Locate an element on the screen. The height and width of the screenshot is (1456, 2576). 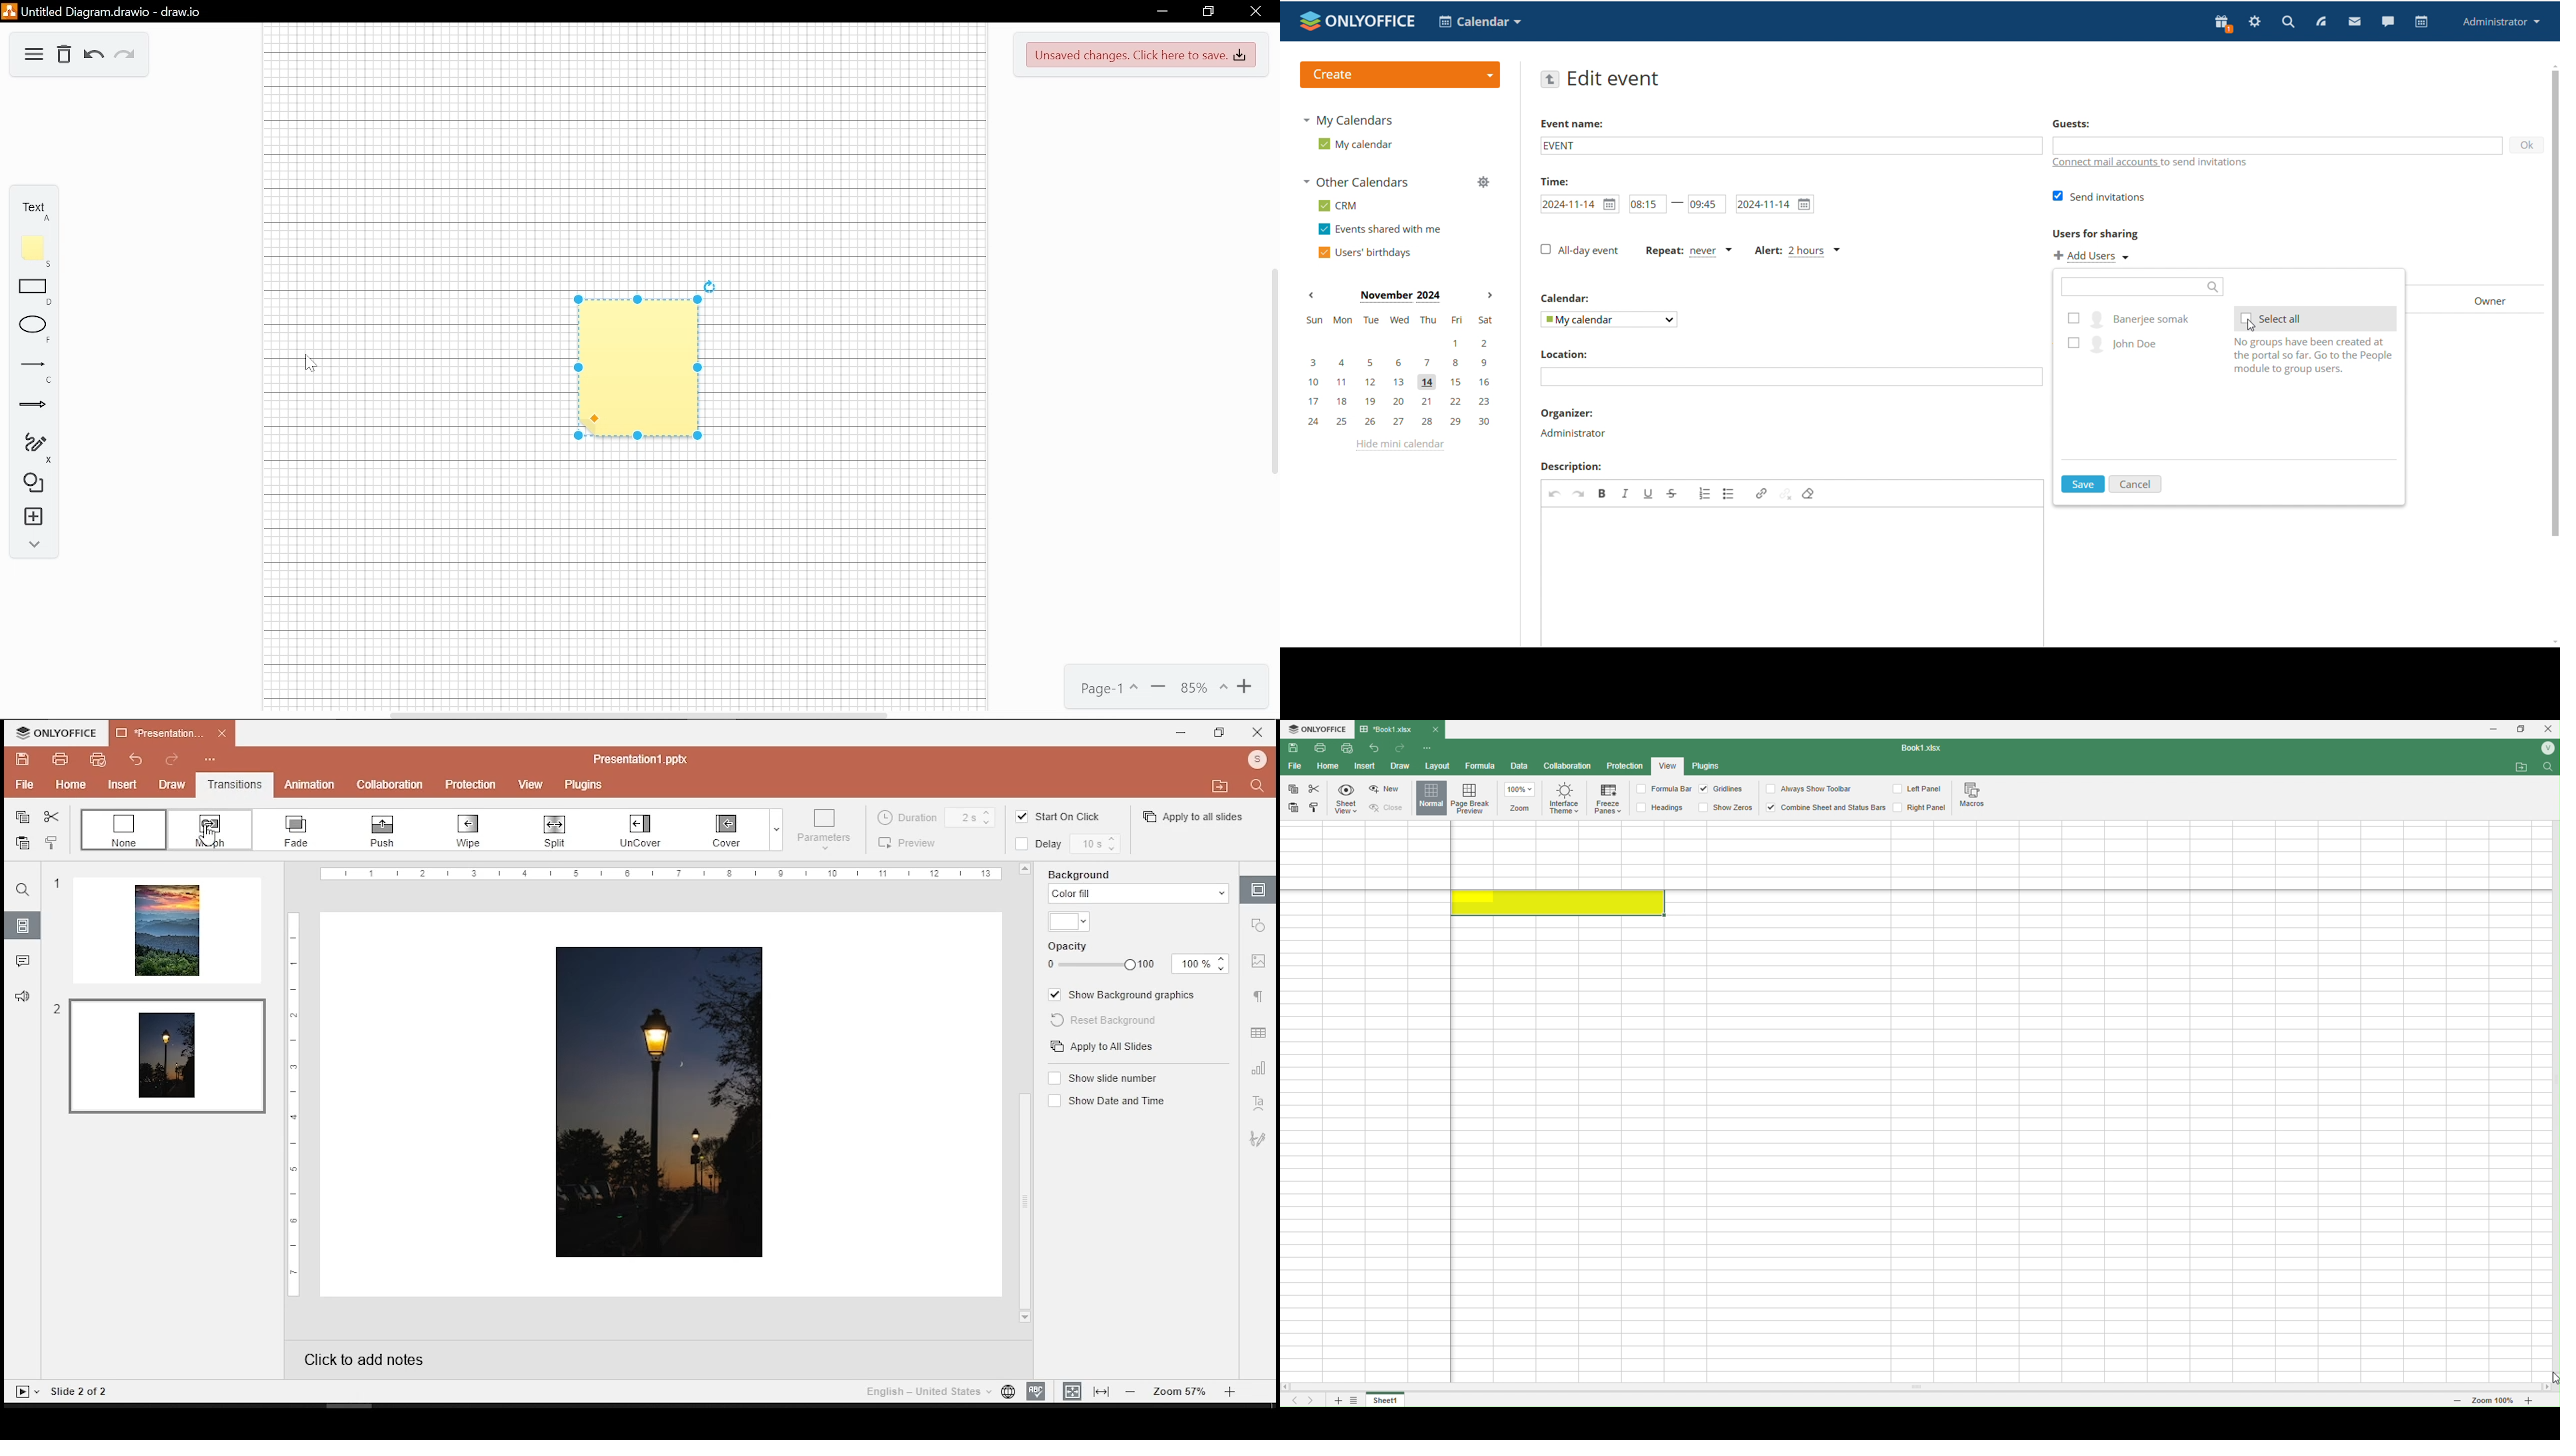
show date and time on/off is located at coordinates (1109, 1100).